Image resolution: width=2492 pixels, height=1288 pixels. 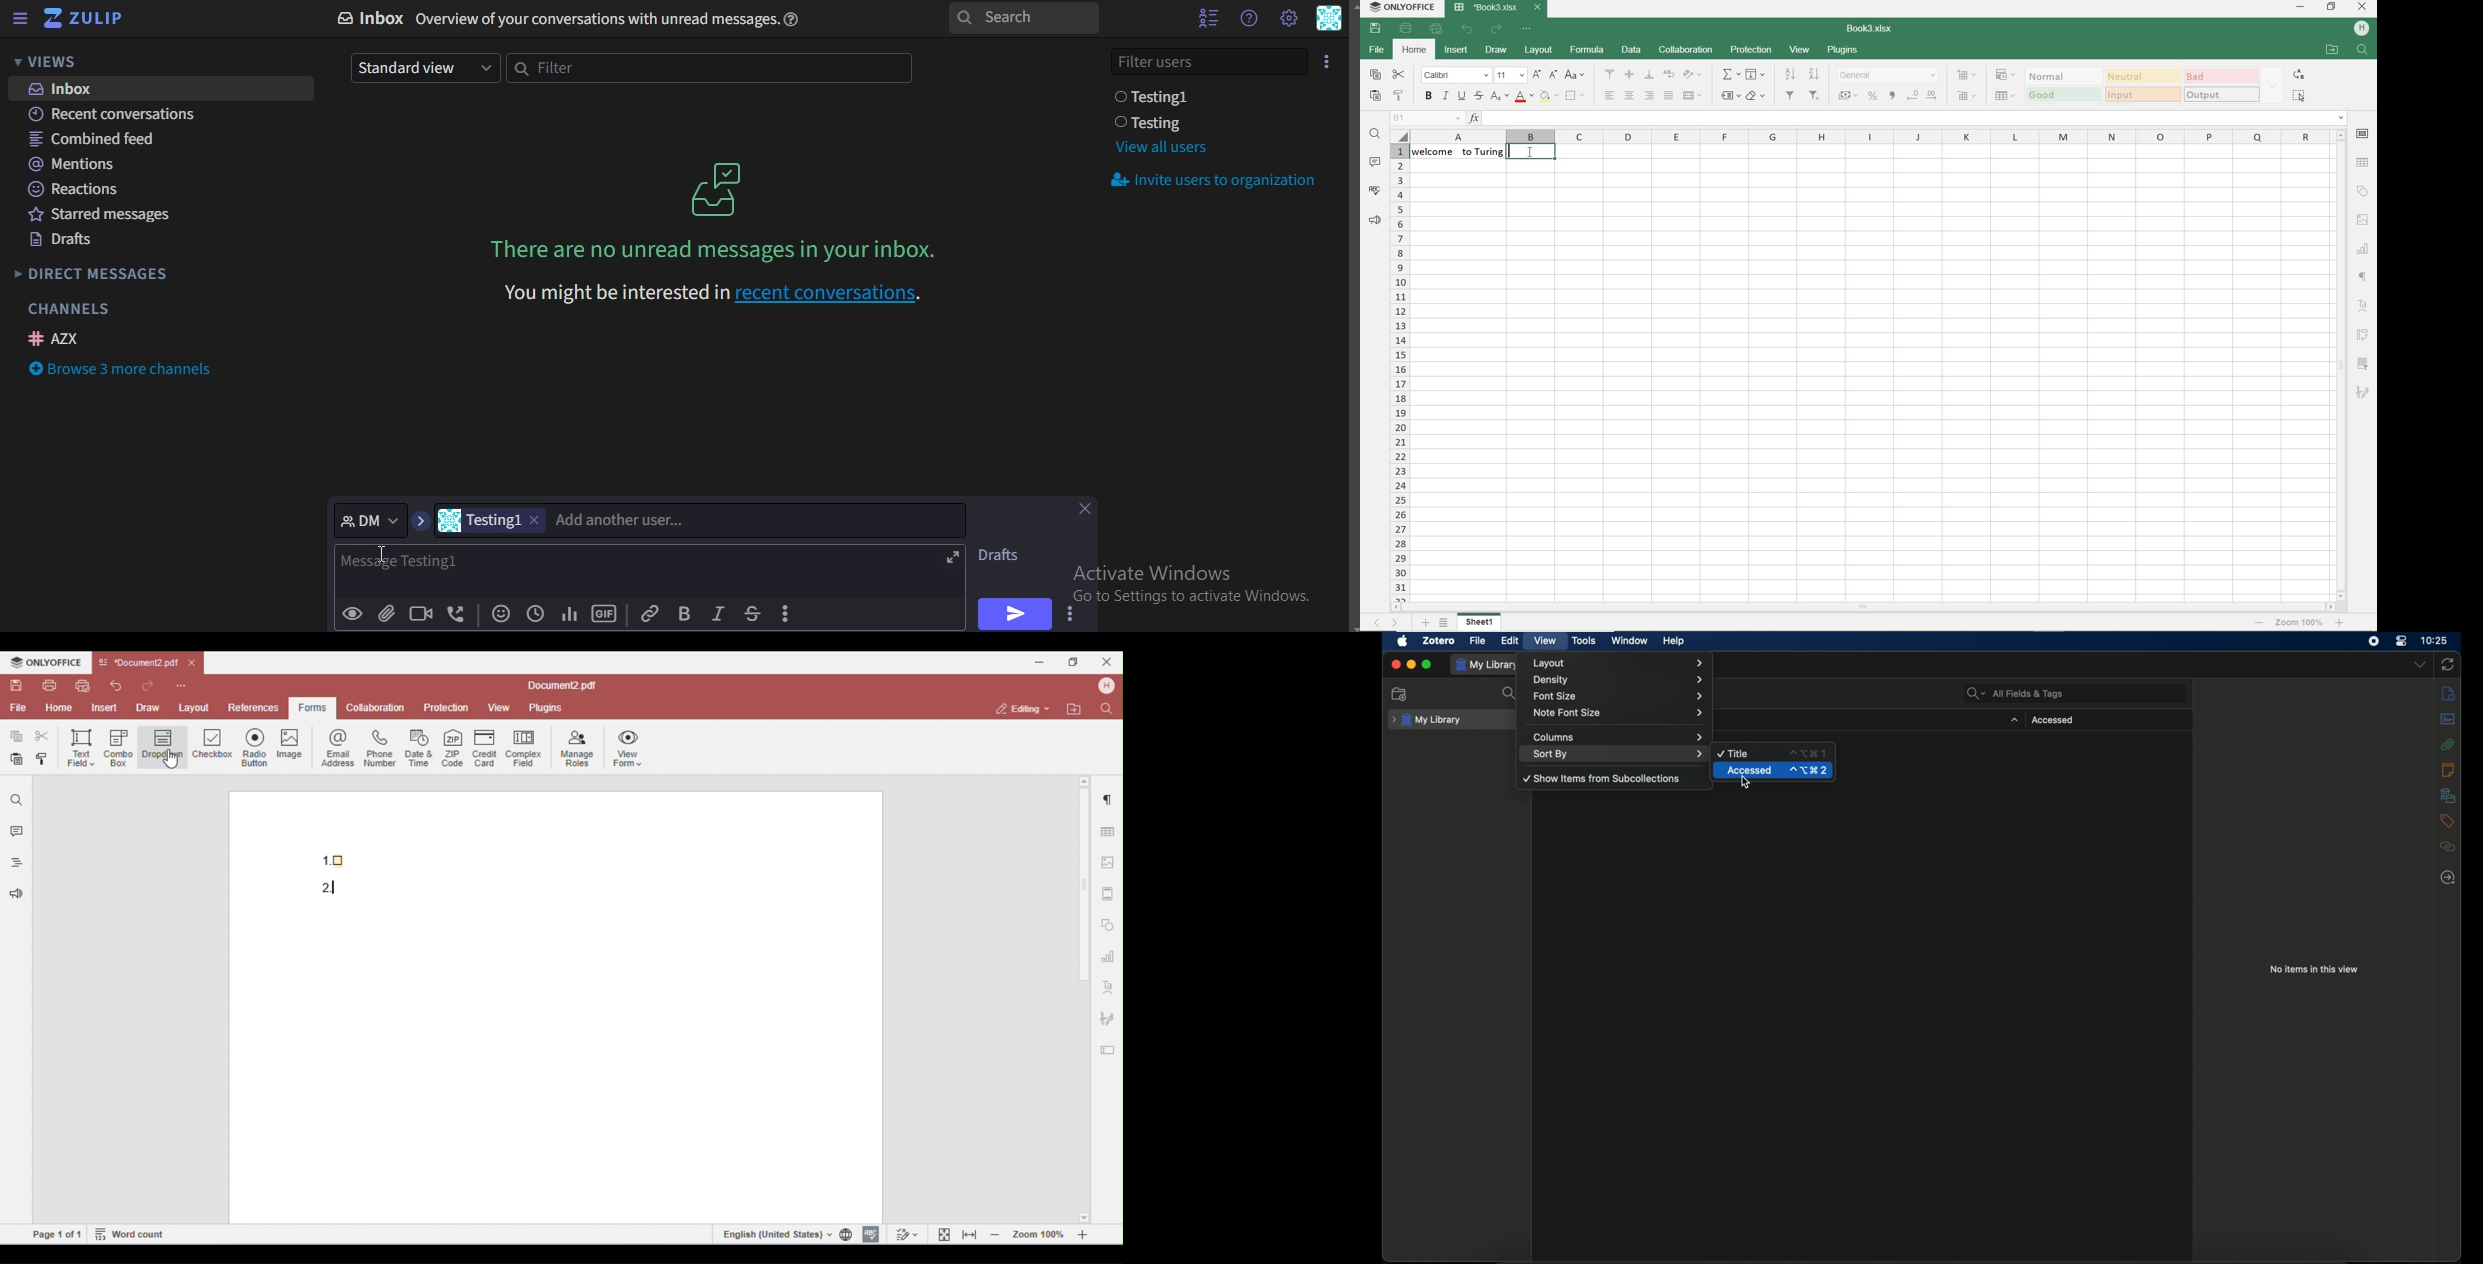 What do you see at coordinates (85, 19) in the screenshot?
I see `icon` at bounding box center [85, 19].